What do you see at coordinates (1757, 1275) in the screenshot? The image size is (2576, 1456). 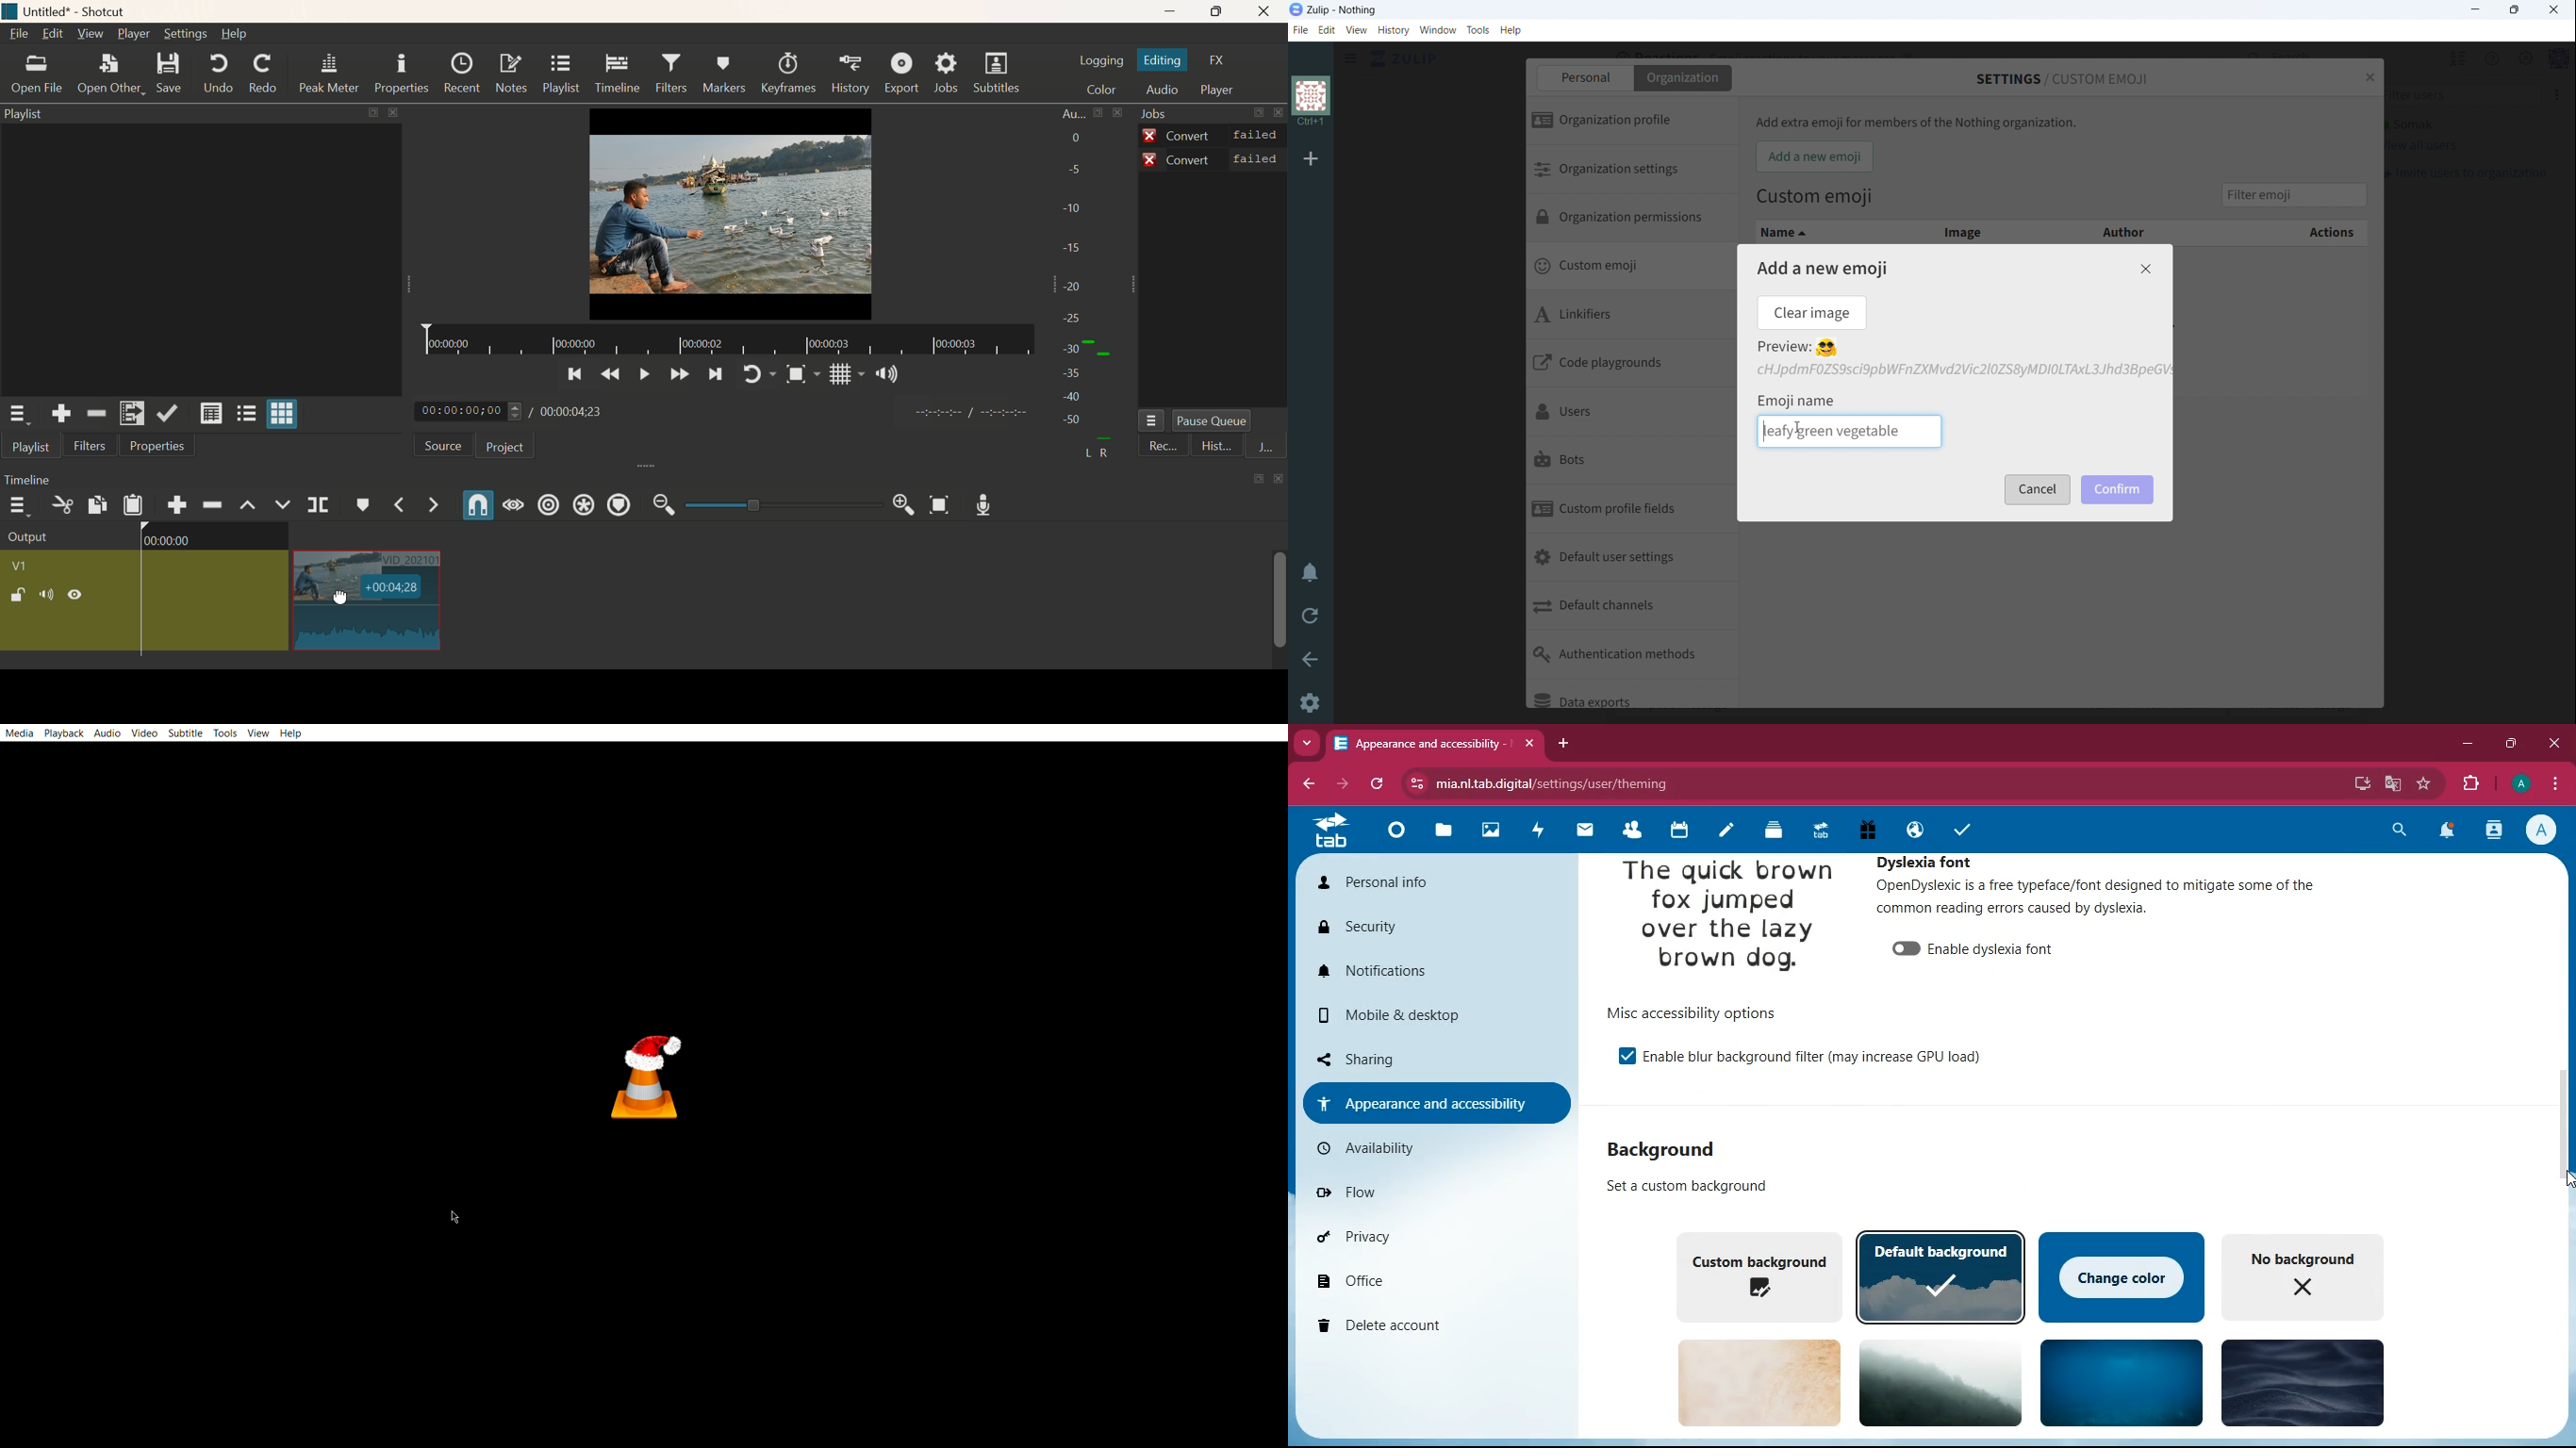 I see `custom background` at bounding box center [1757, 1275].